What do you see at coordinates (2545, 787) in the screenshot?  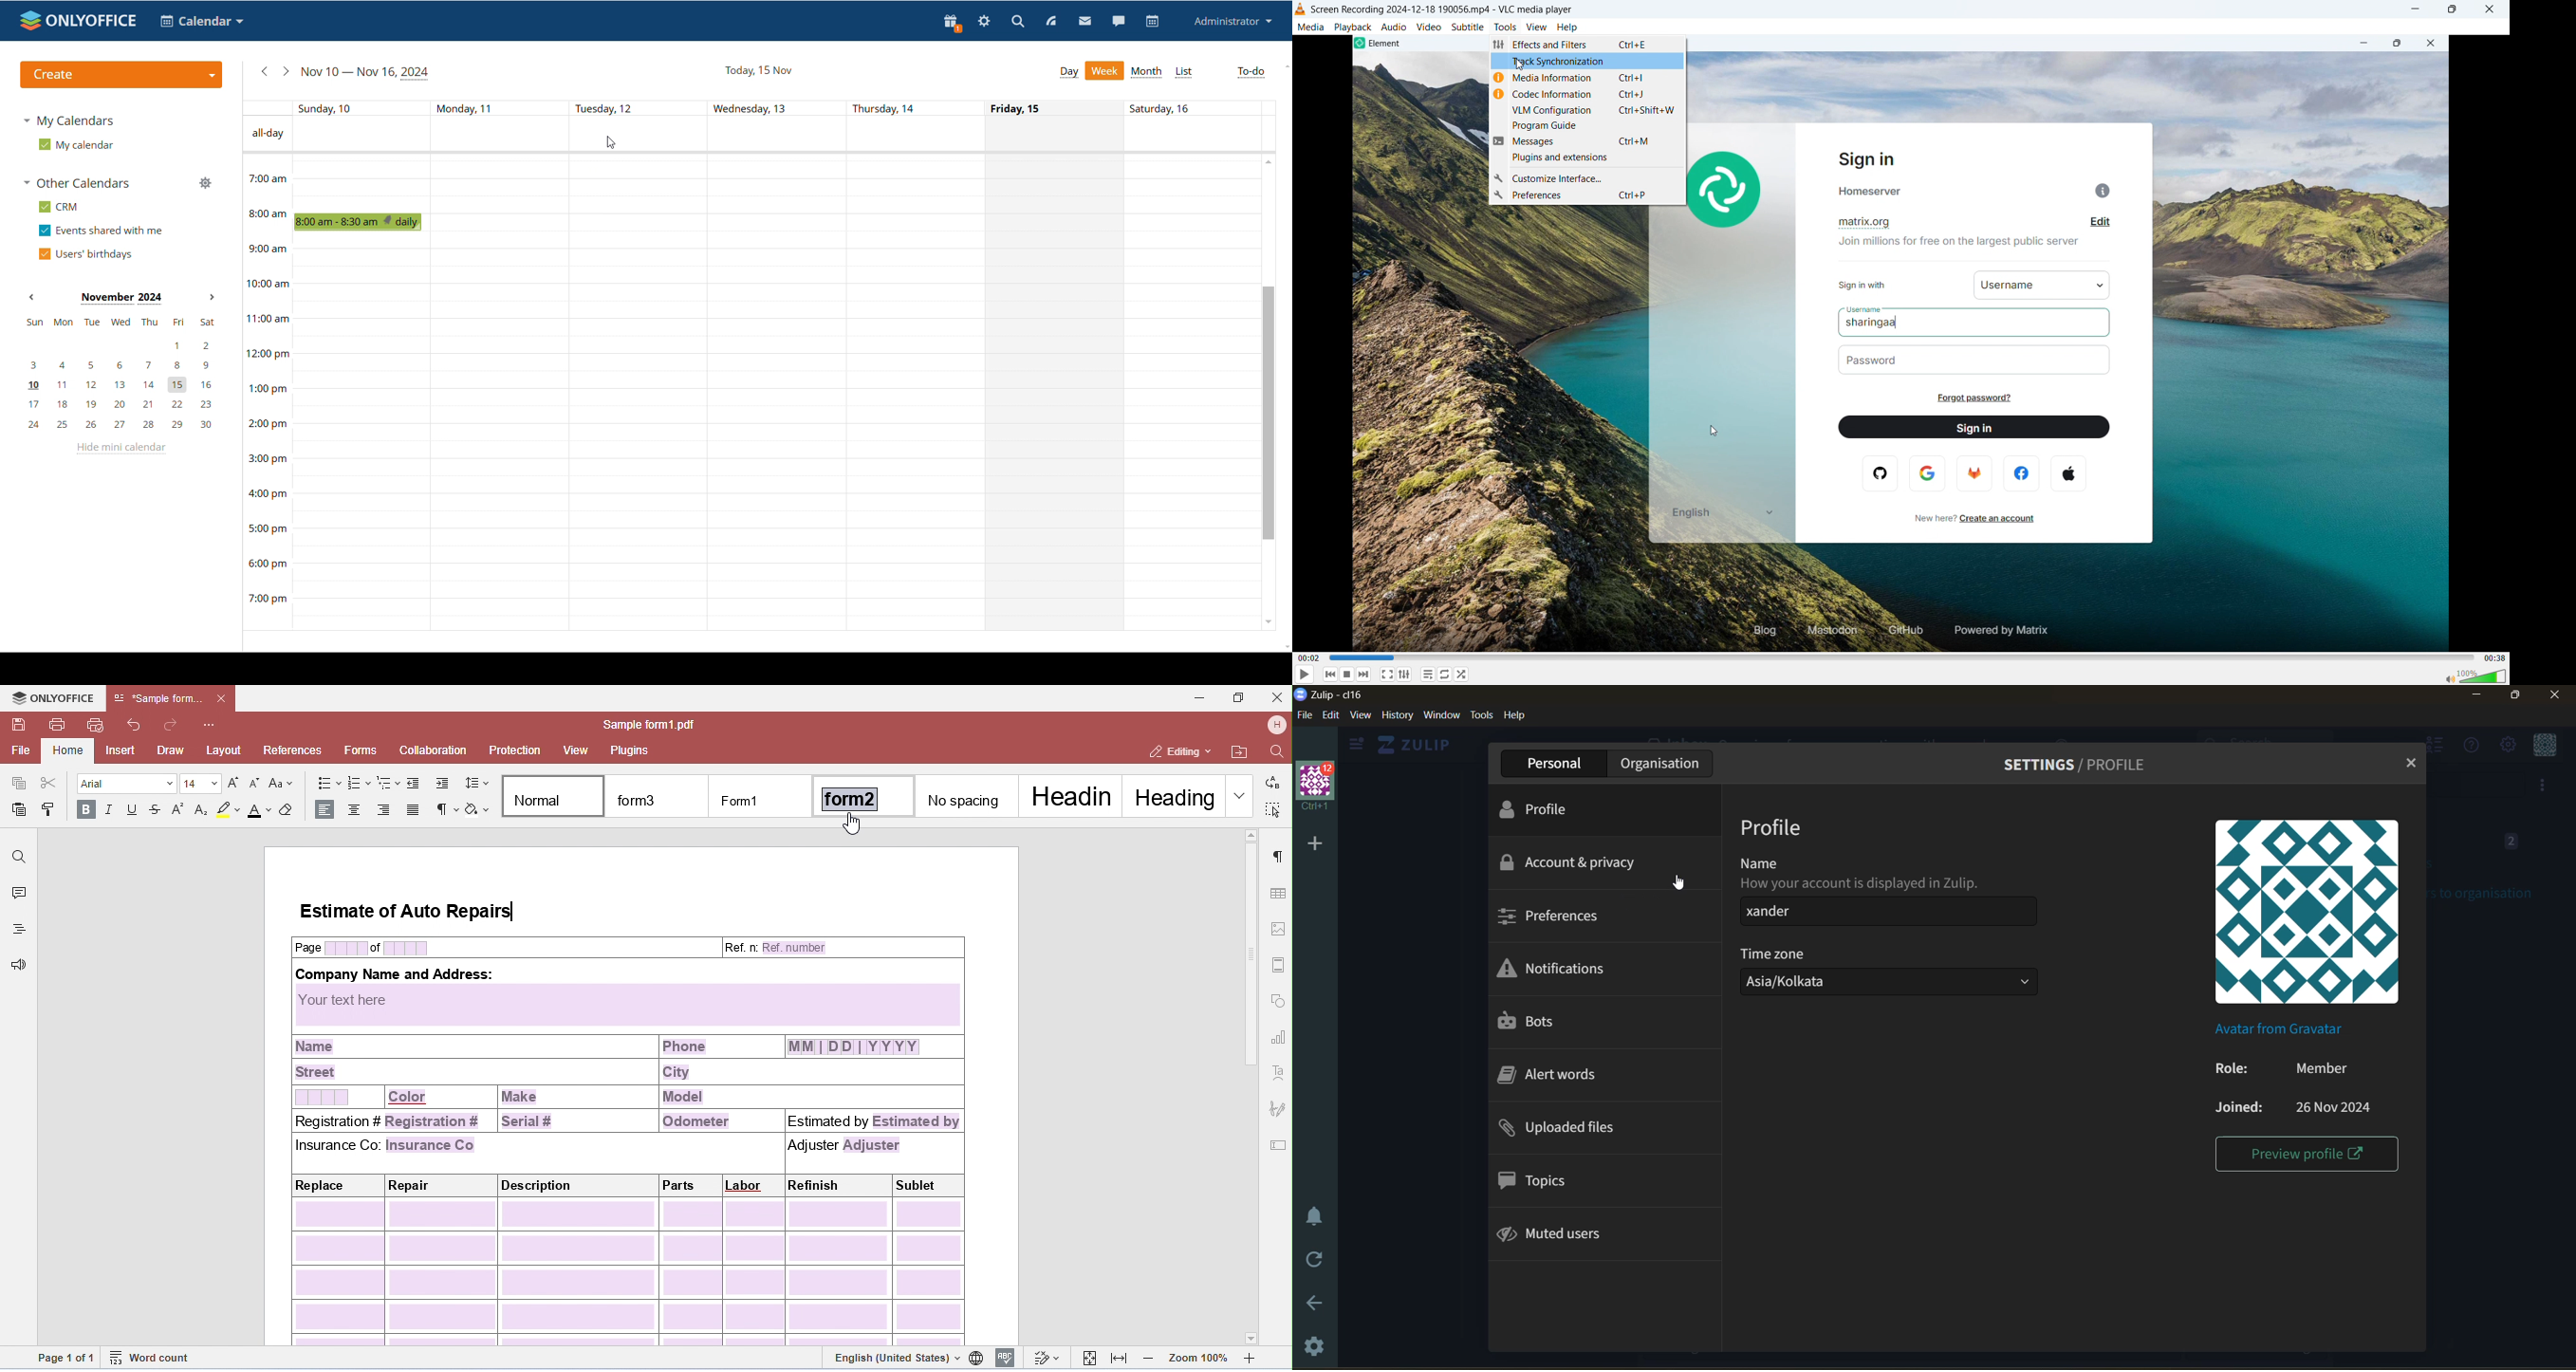 I see `option to invite users to organisation` at bounding box center [2545, 787].